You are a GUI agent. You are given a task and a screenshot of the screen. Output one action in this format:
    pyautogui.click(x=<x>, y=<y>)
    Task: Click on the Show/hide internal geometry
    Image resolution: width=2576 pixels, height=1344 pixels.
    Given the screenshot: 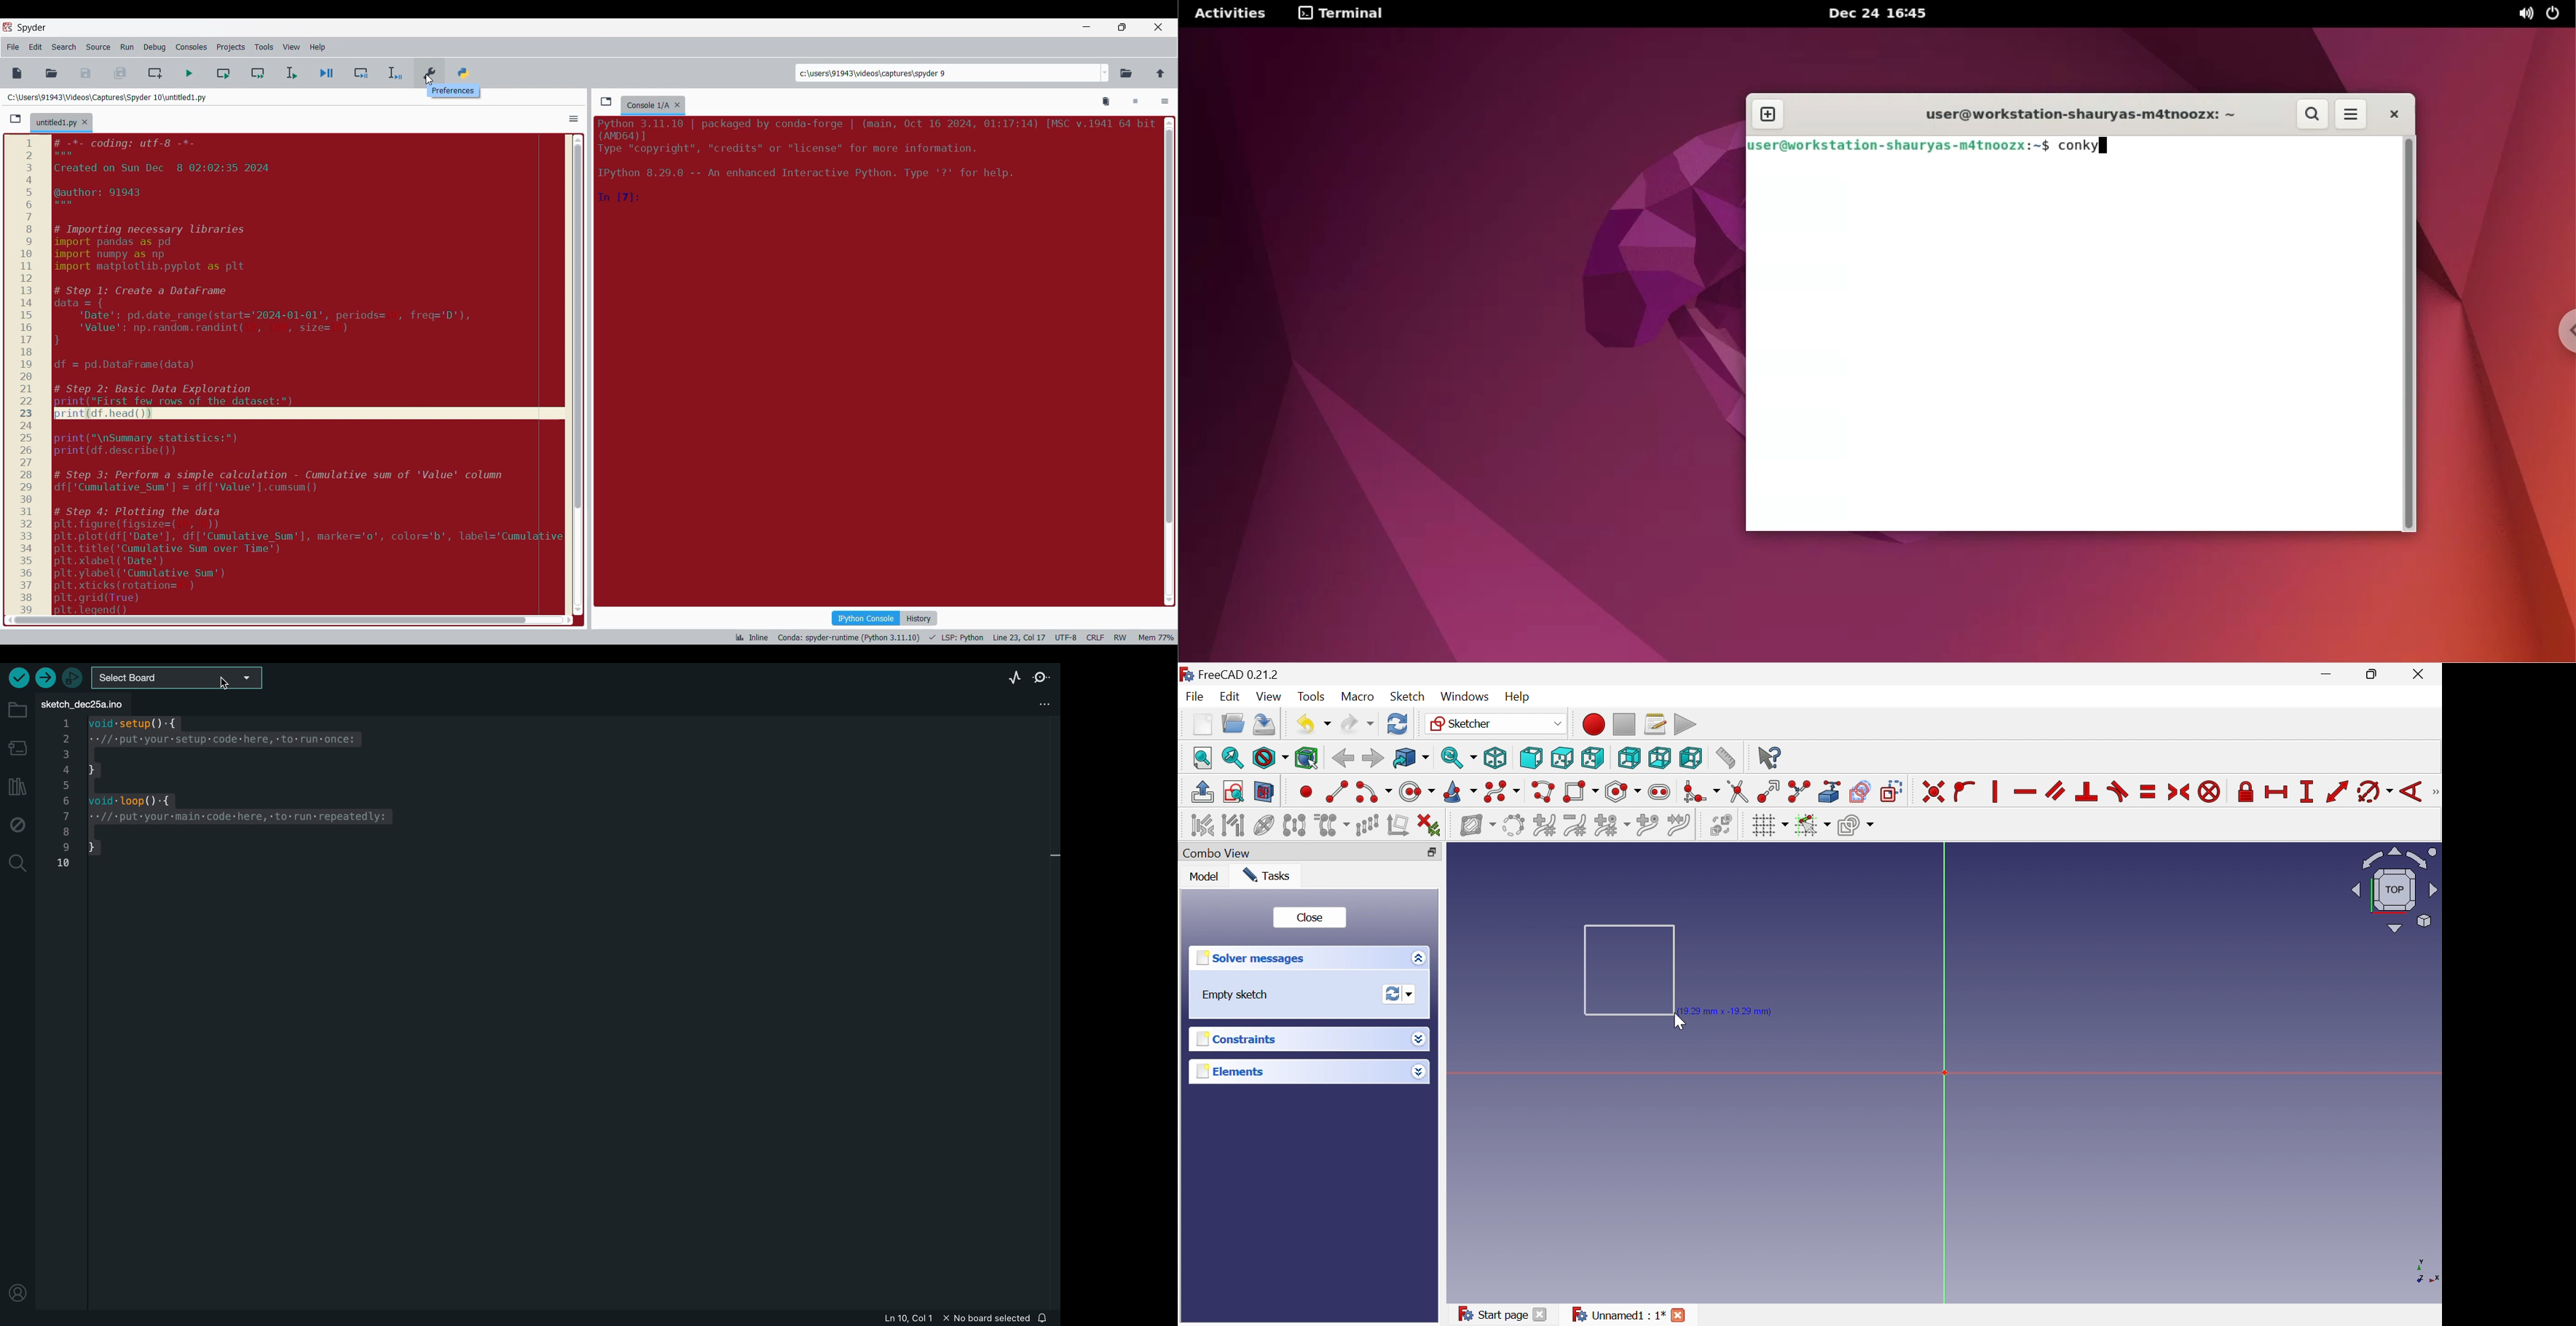 What is the action you would take?
    pyautogui.click(x=1263, y=826)
    